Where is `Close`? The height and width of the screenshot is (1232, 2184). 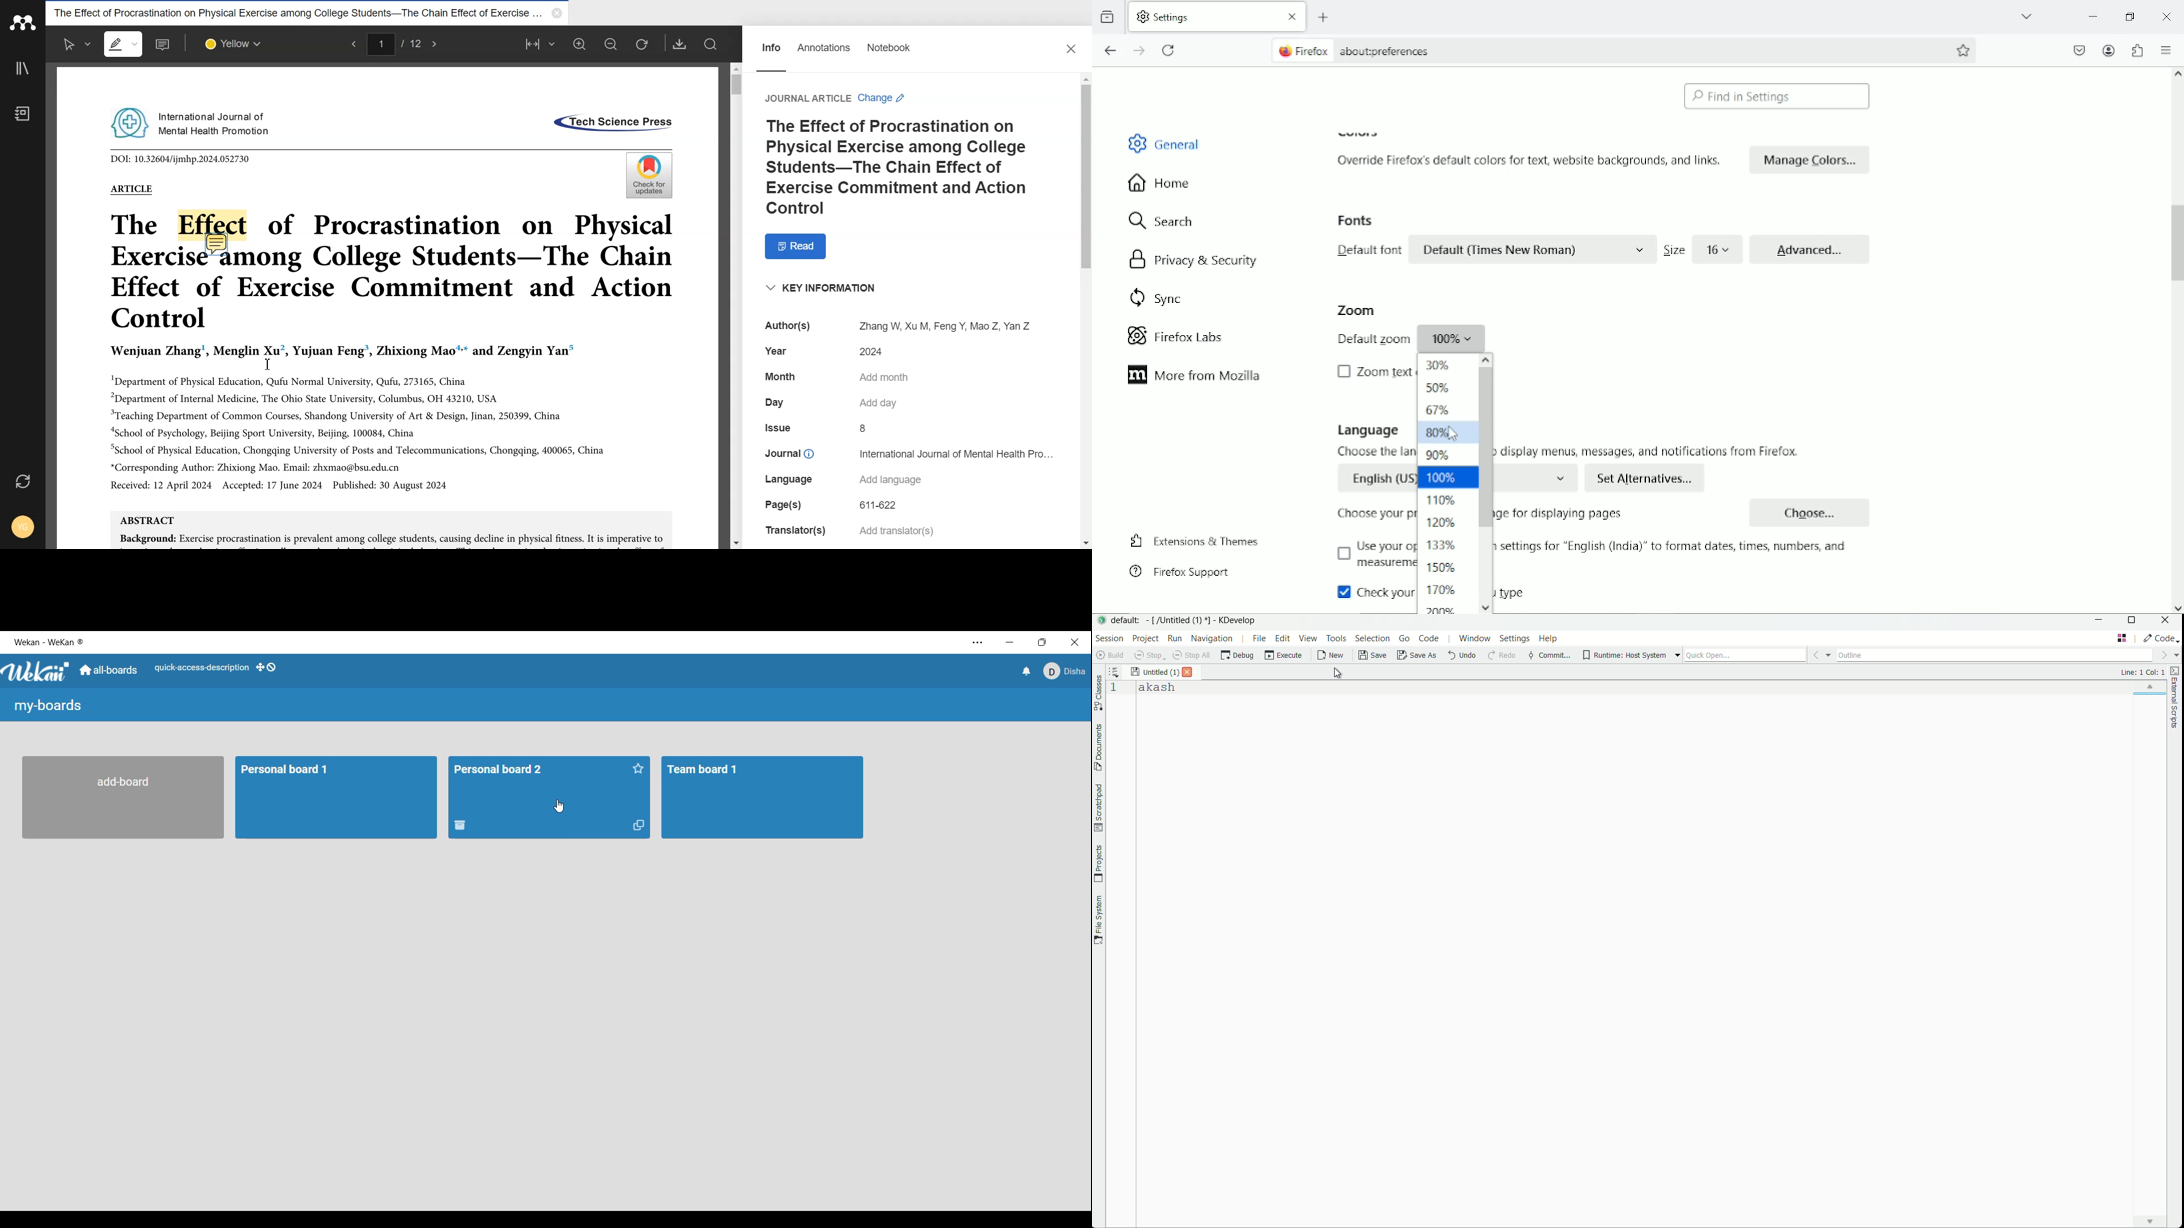
Close is located at coordinates (555, 13).